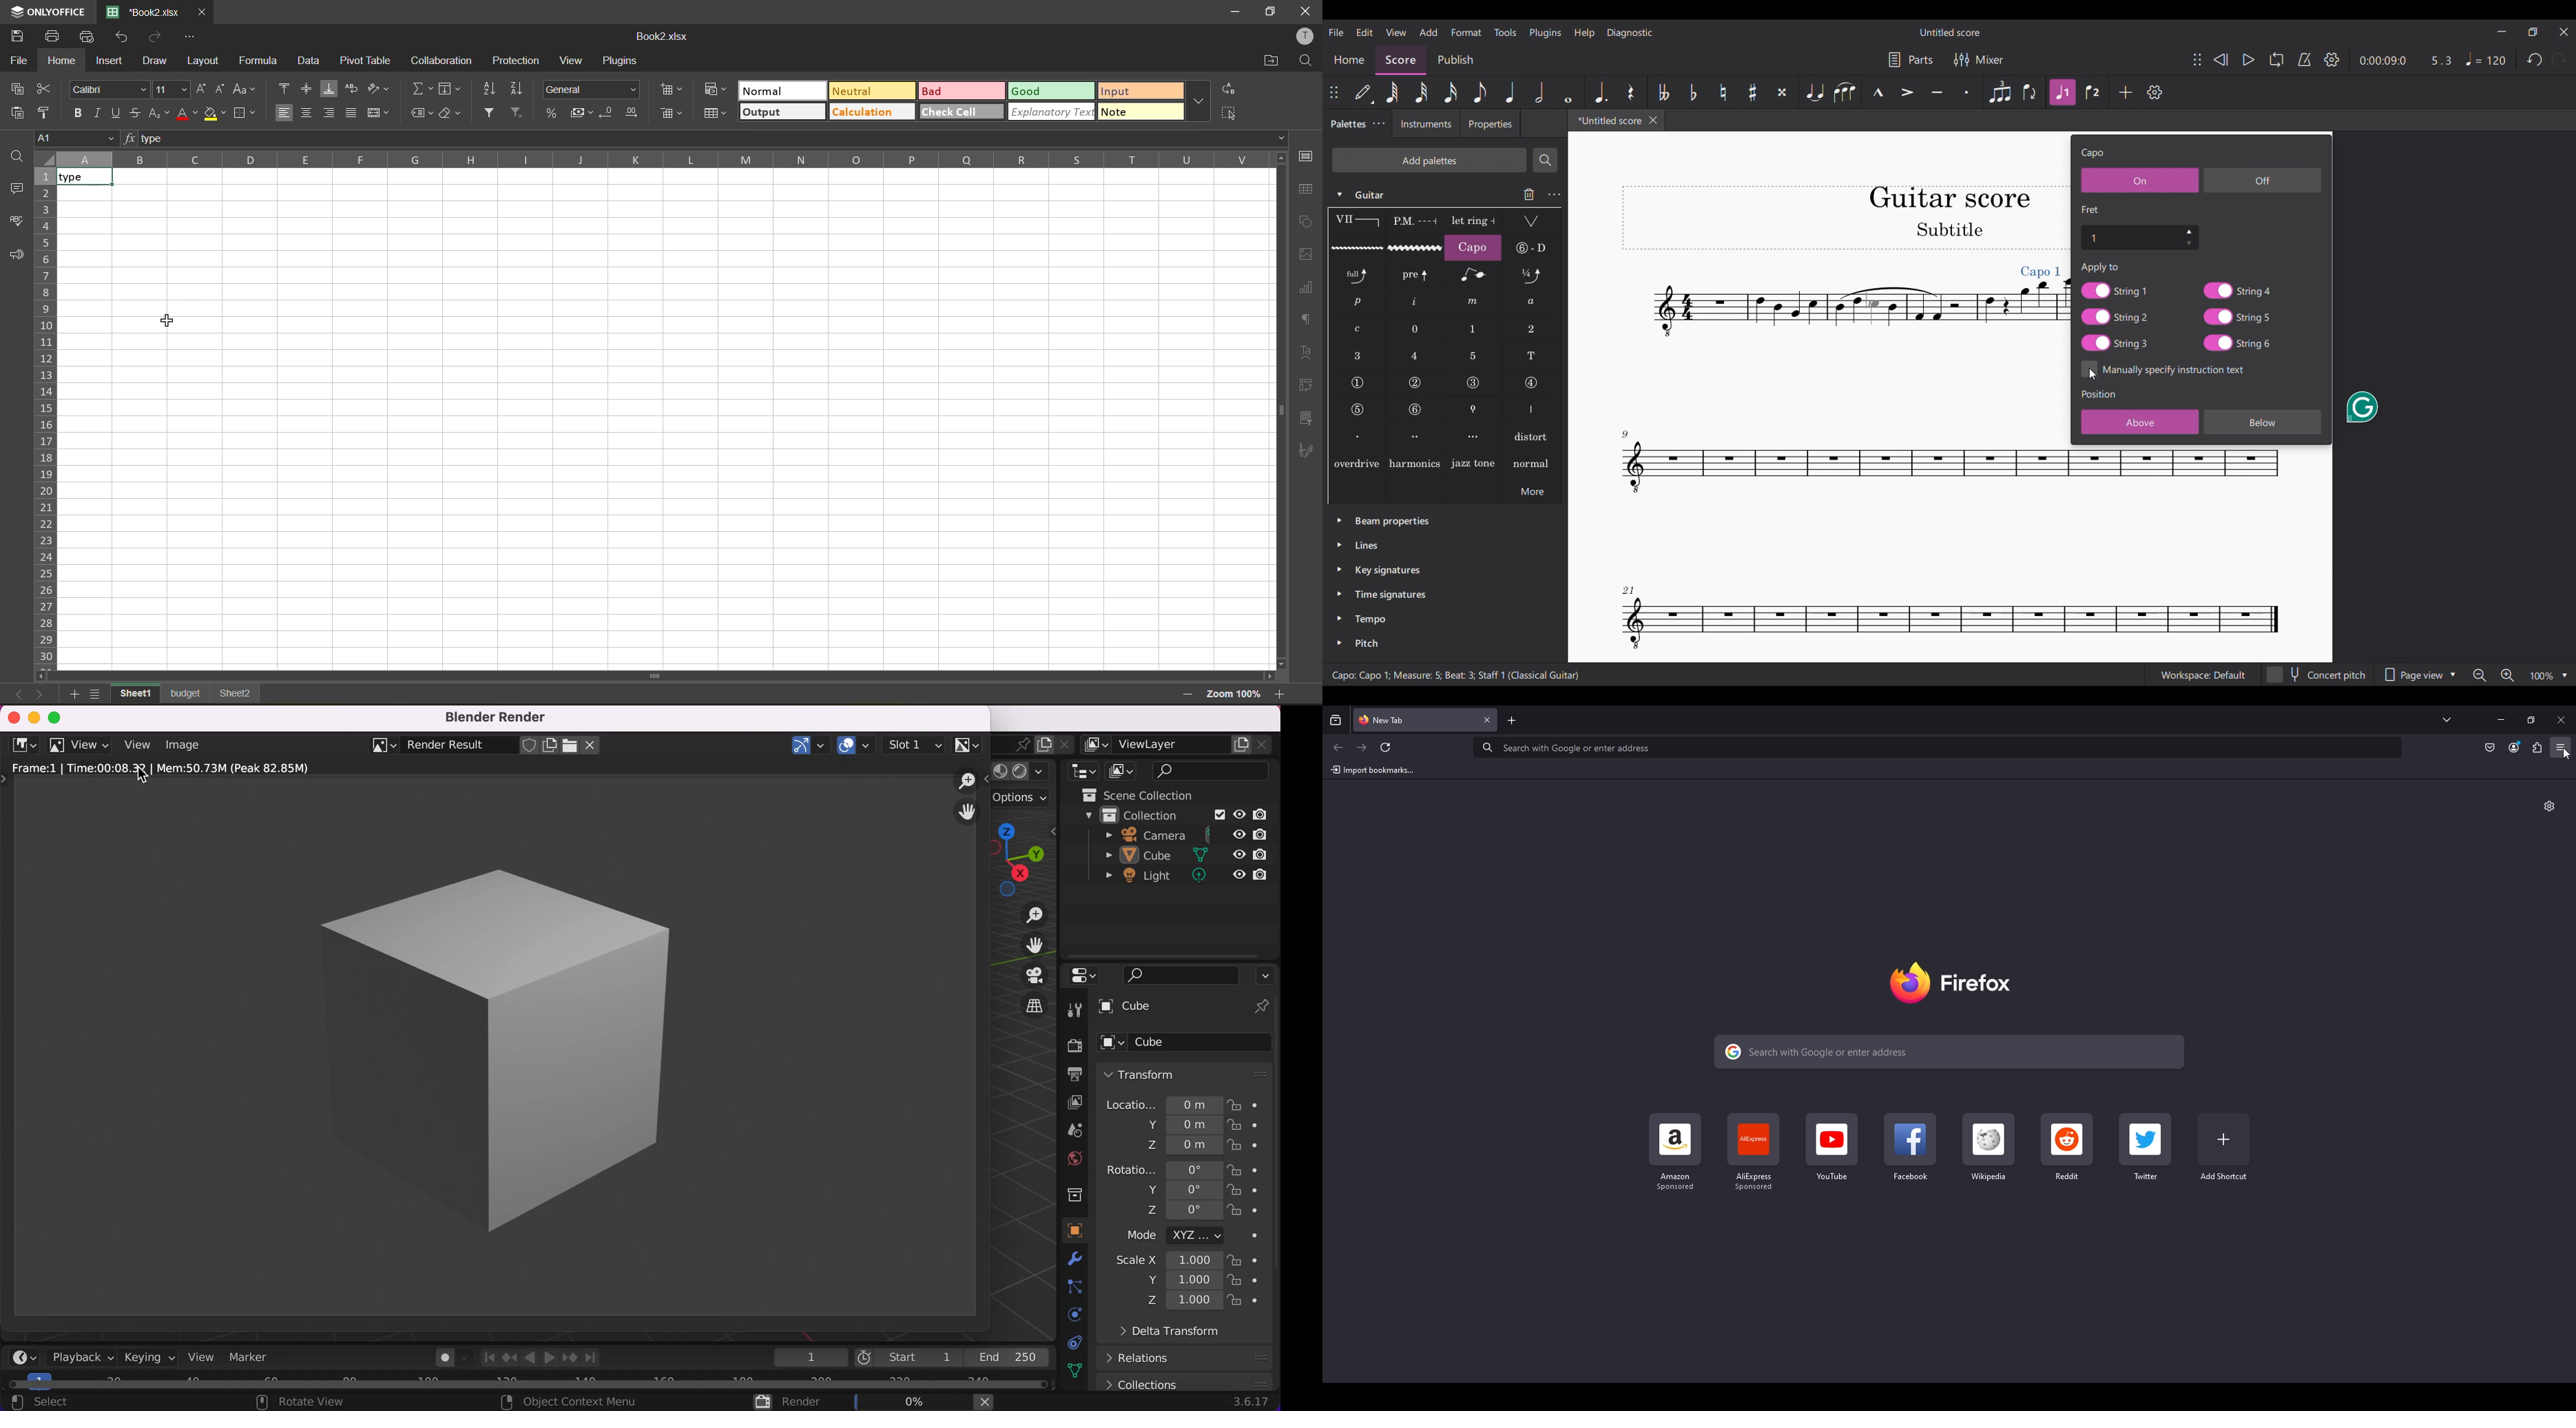  I want to click on justified, so click(352, 113).